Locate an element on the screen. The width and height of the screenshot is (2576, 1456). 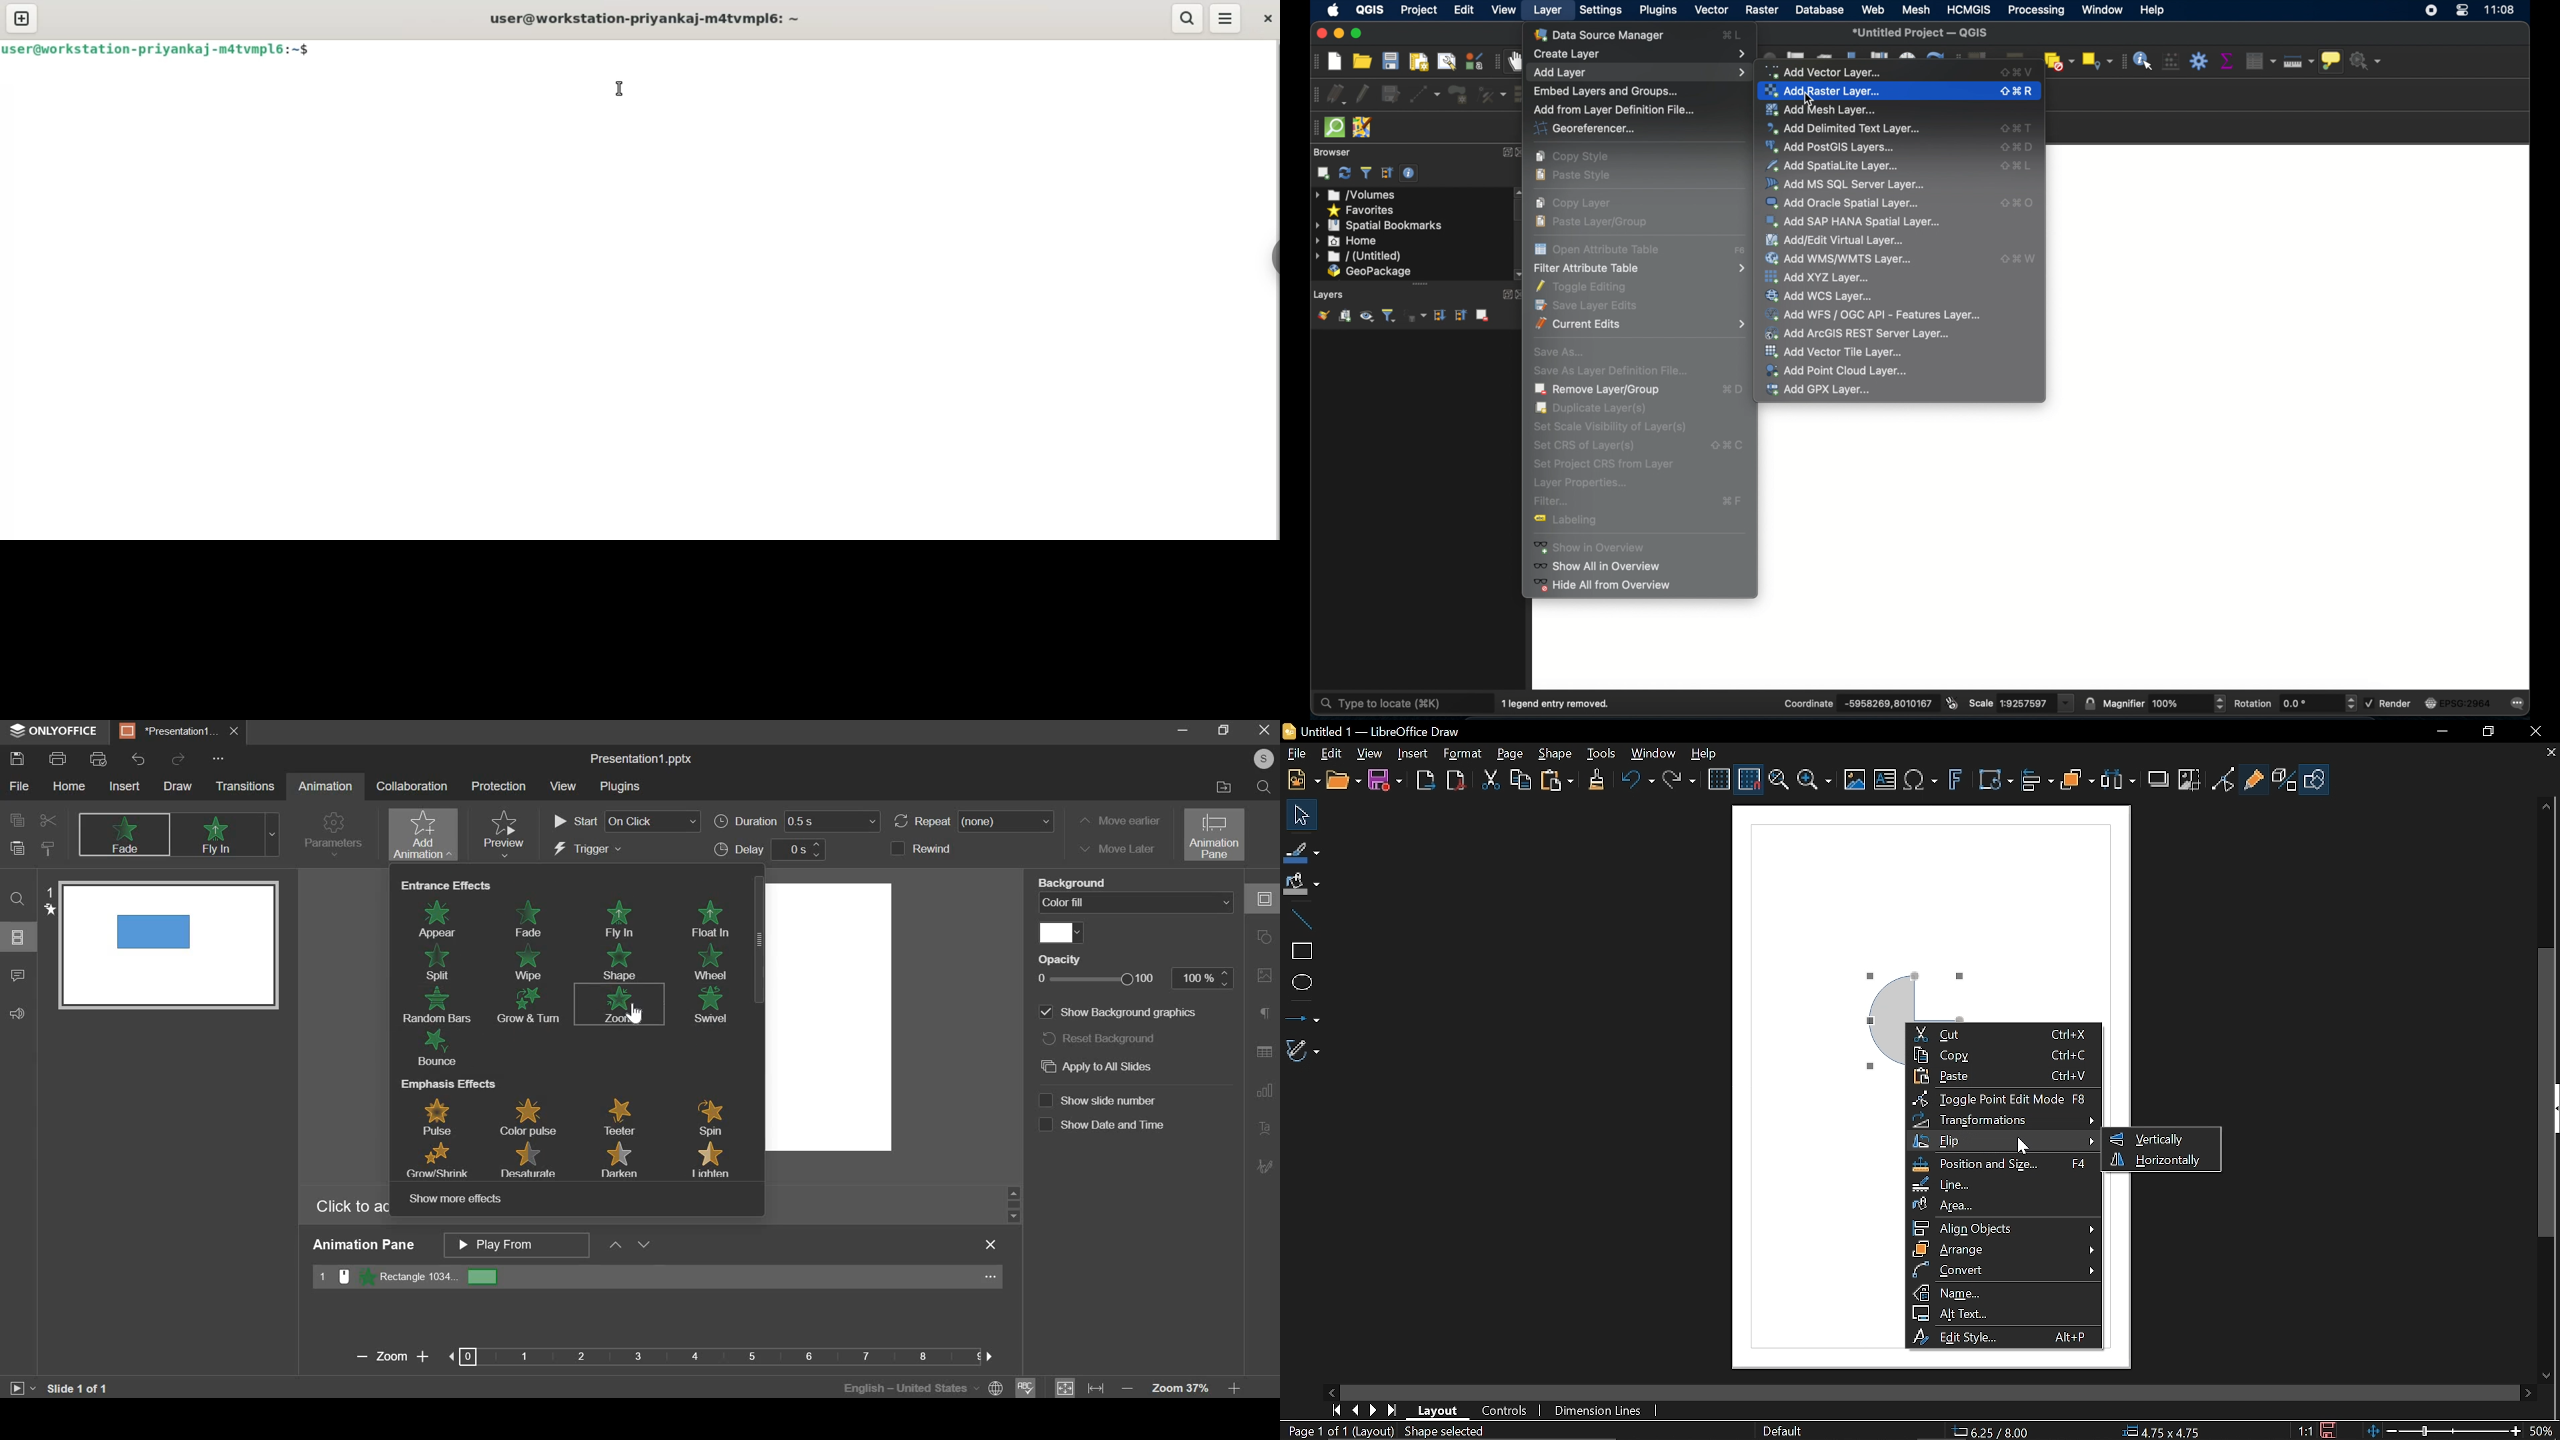
grow & turn is located at coordinates (530, 1007).